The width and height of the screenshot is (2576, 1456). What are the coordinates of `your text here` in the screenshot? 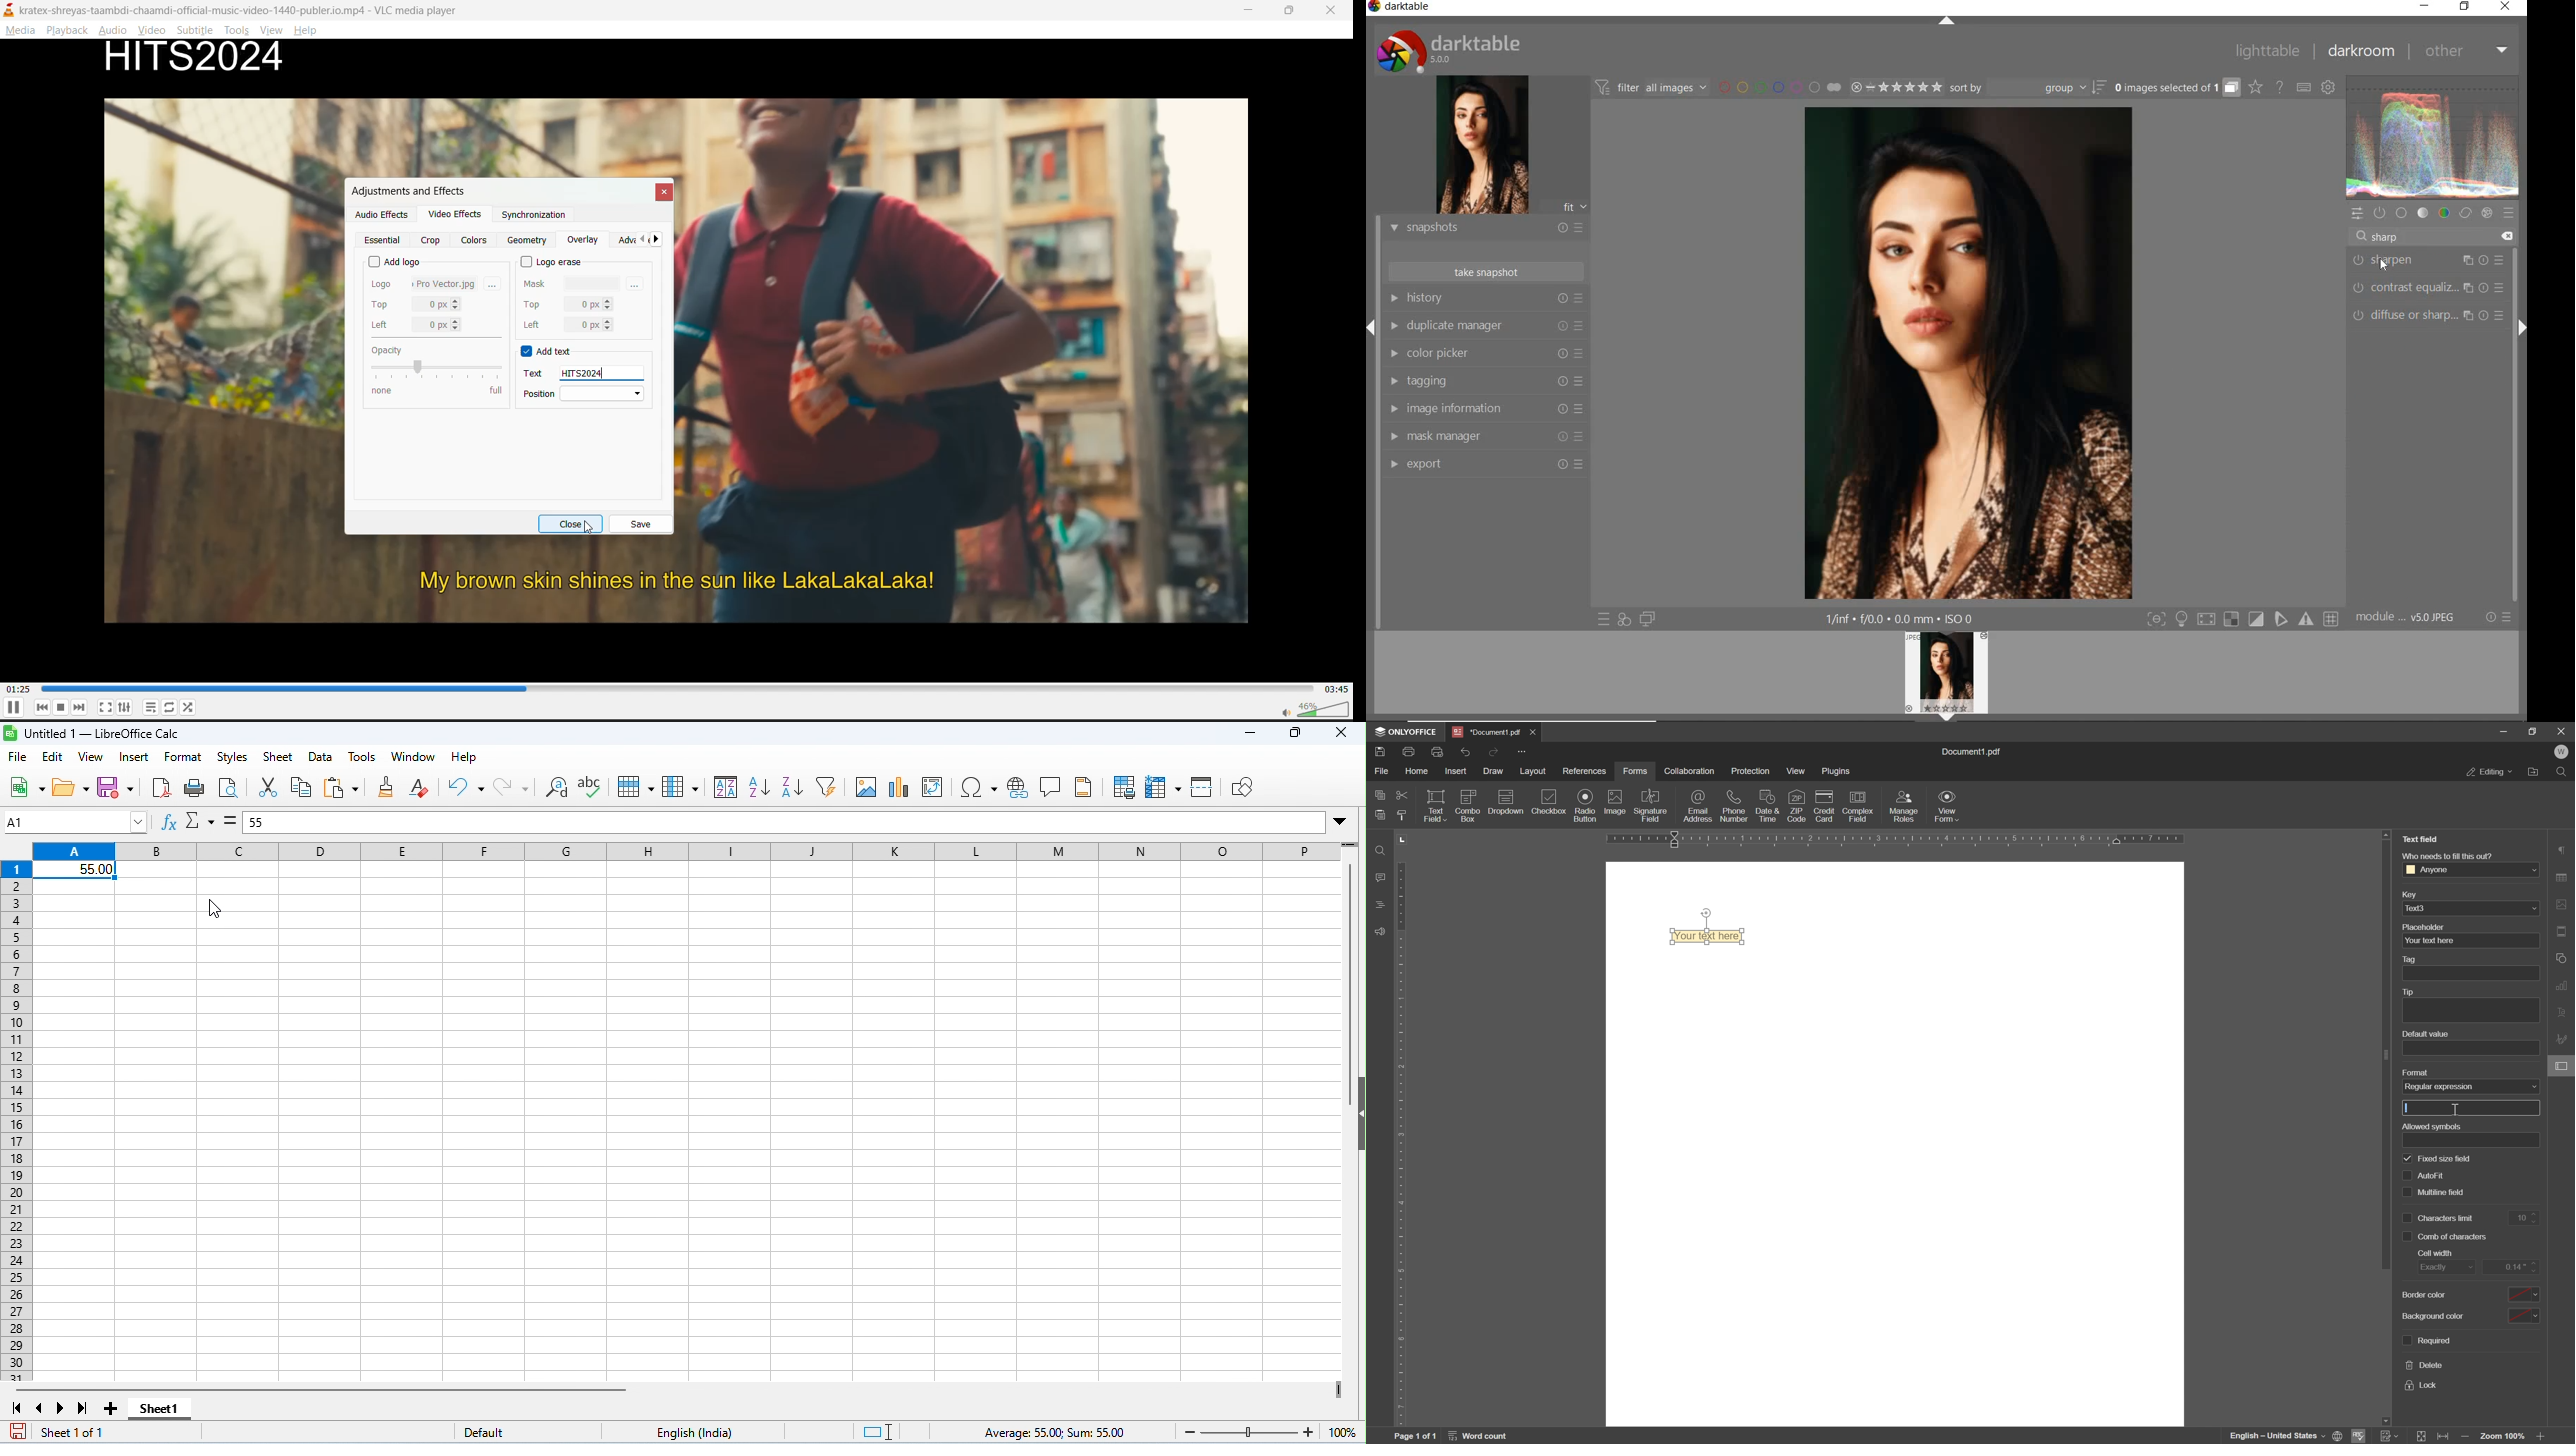 It's located at (2430, 941).